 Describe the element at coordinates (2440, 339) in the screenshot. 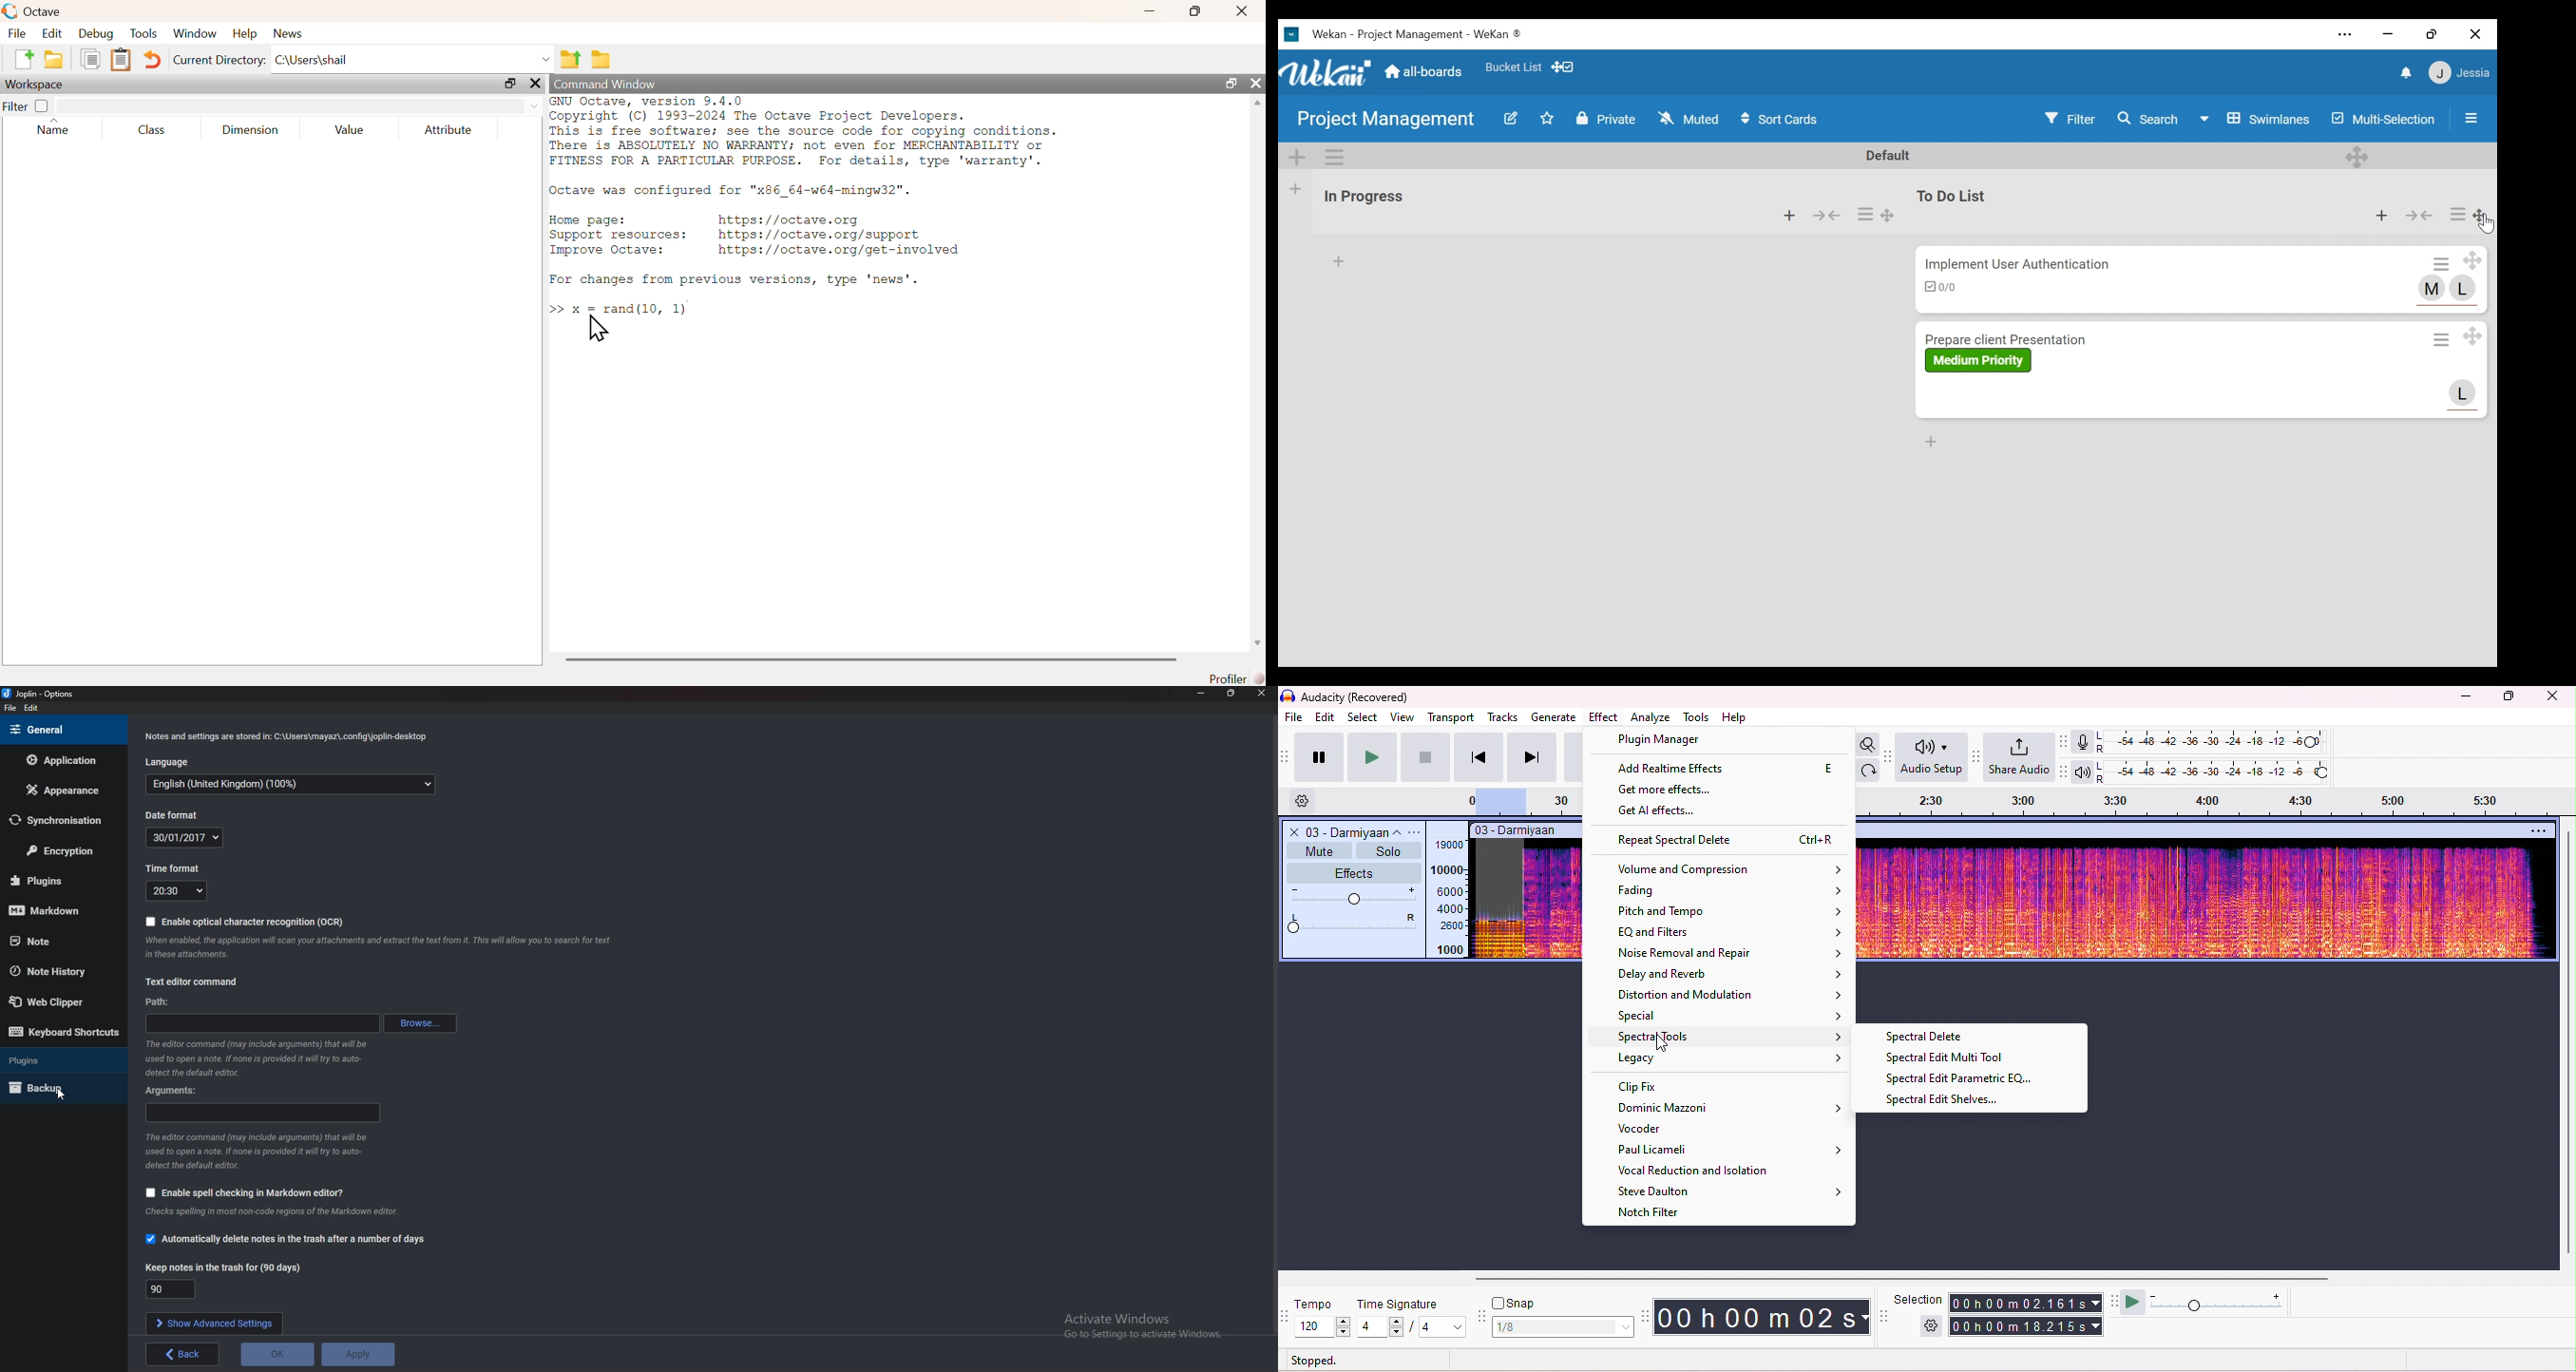

I see `Card Actions` at that location.